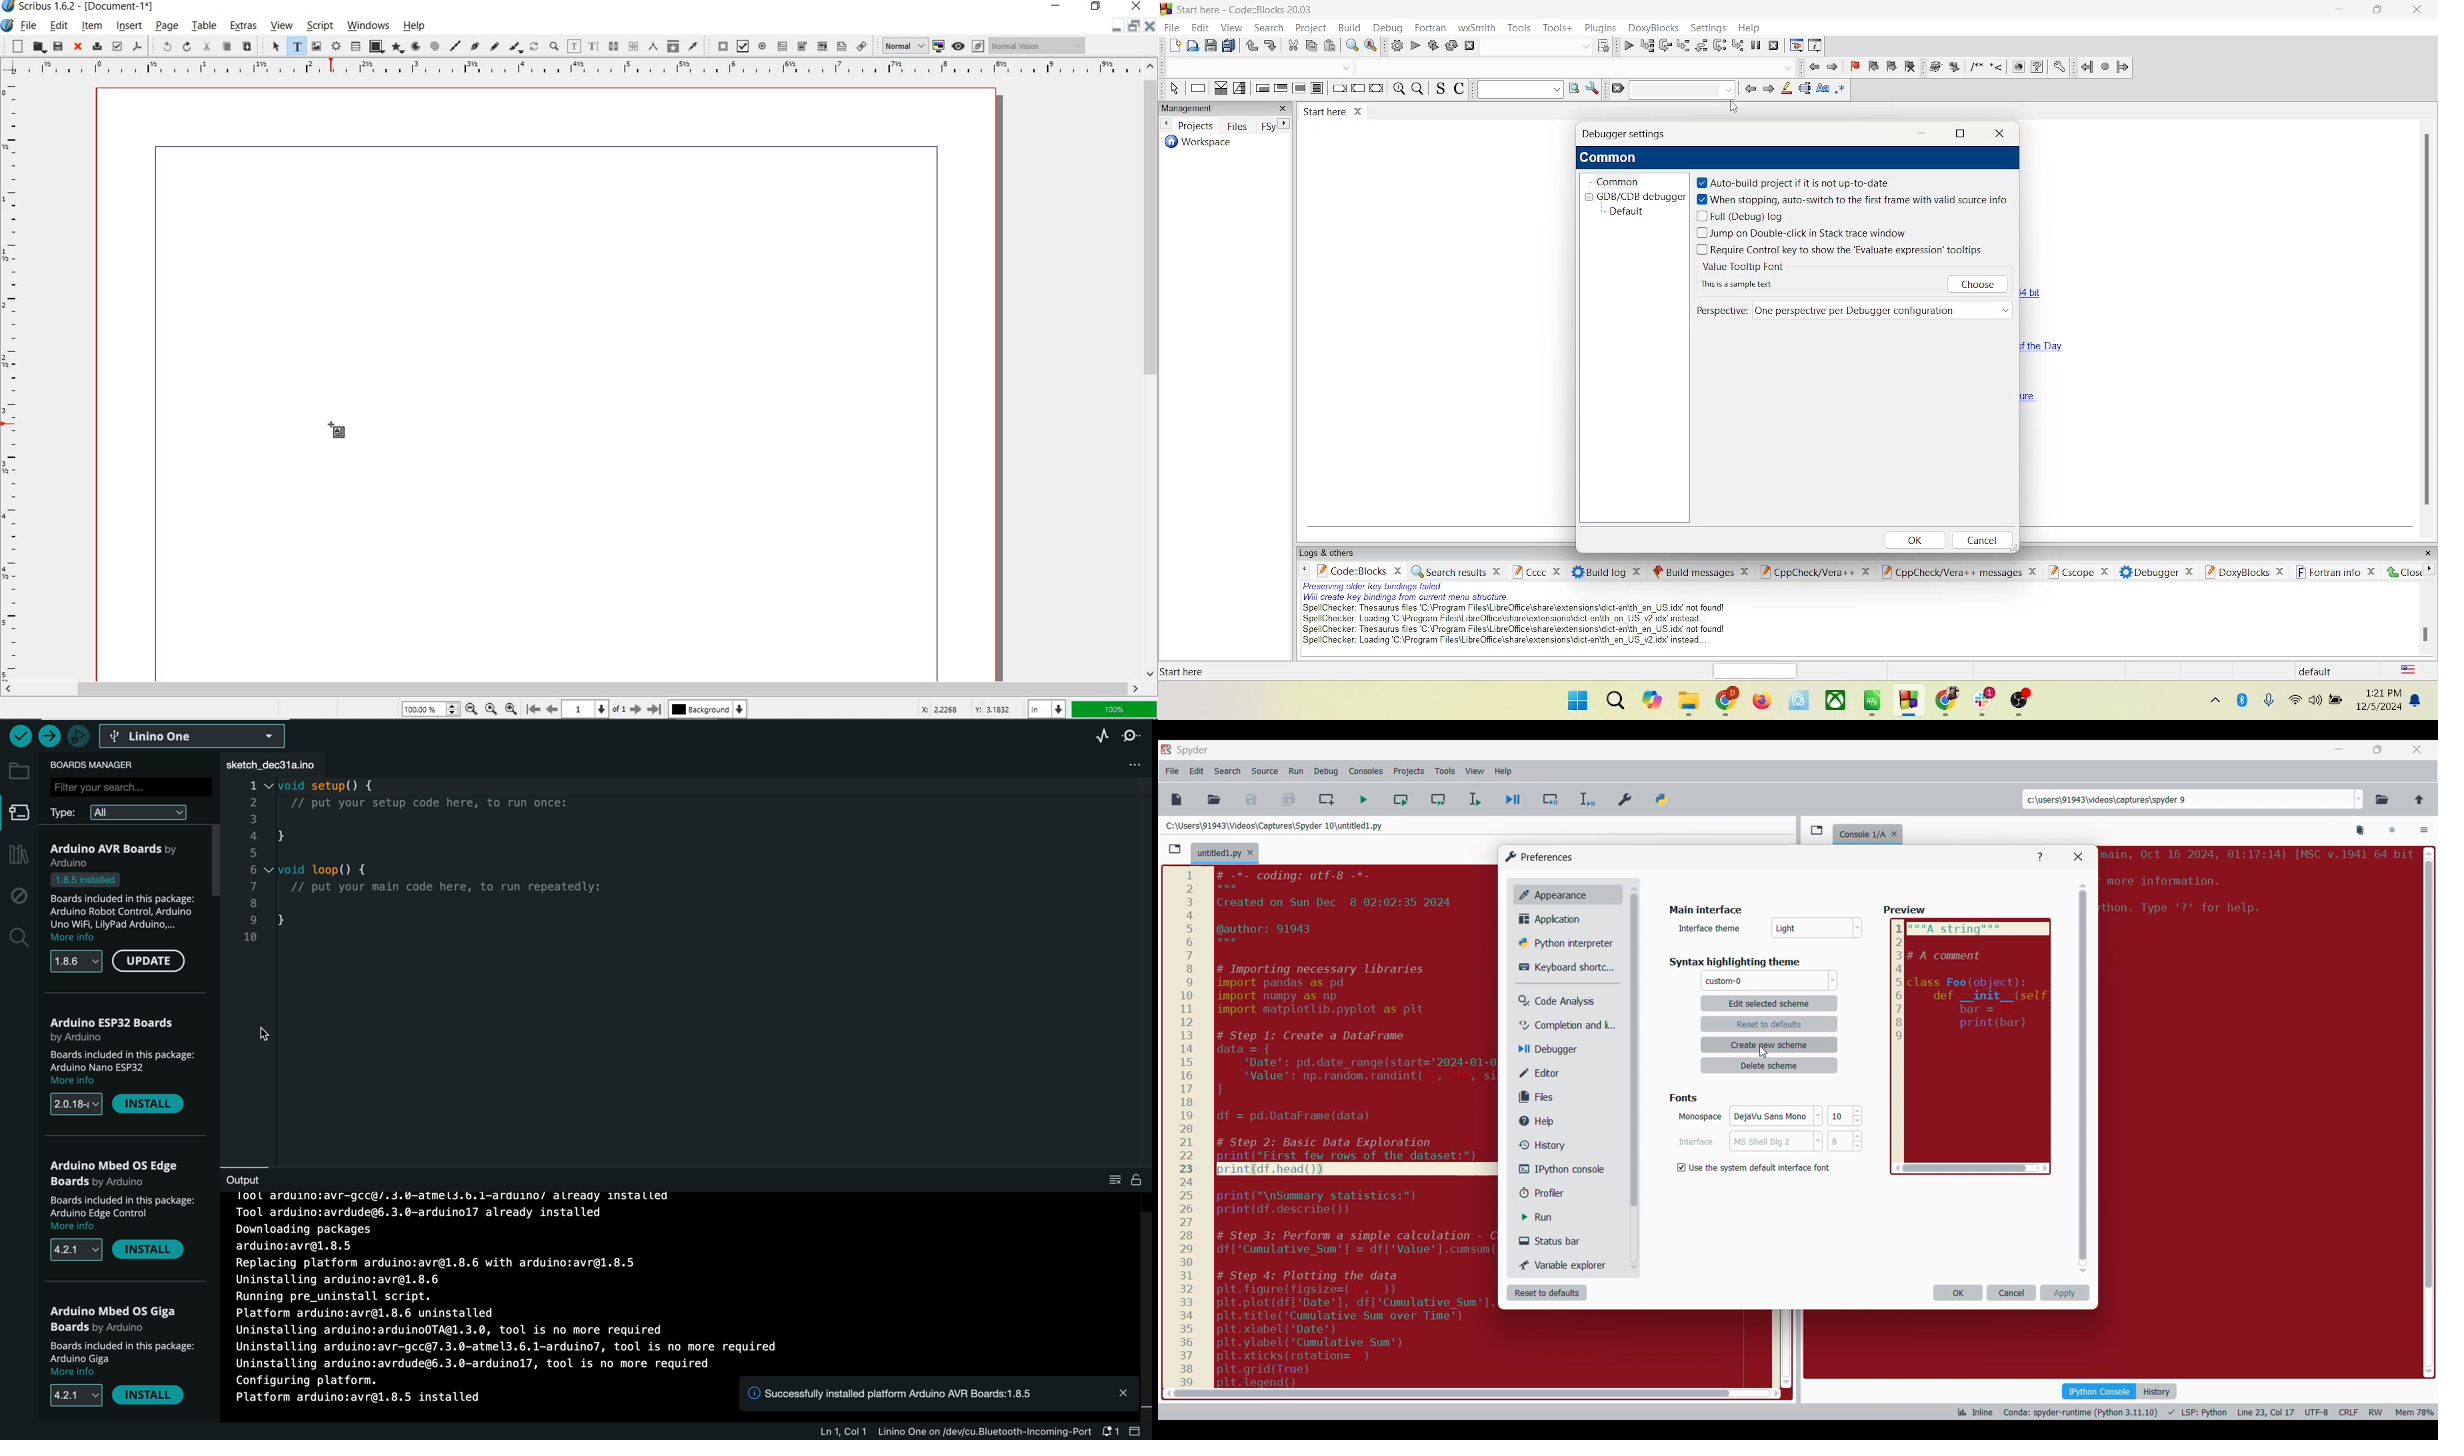 The width and height of the screenshot is (2464, 1456). What do you see at coordinates (1193, 750) in the screenshot?
I see `Software name` at bounding box center [1193, 750].